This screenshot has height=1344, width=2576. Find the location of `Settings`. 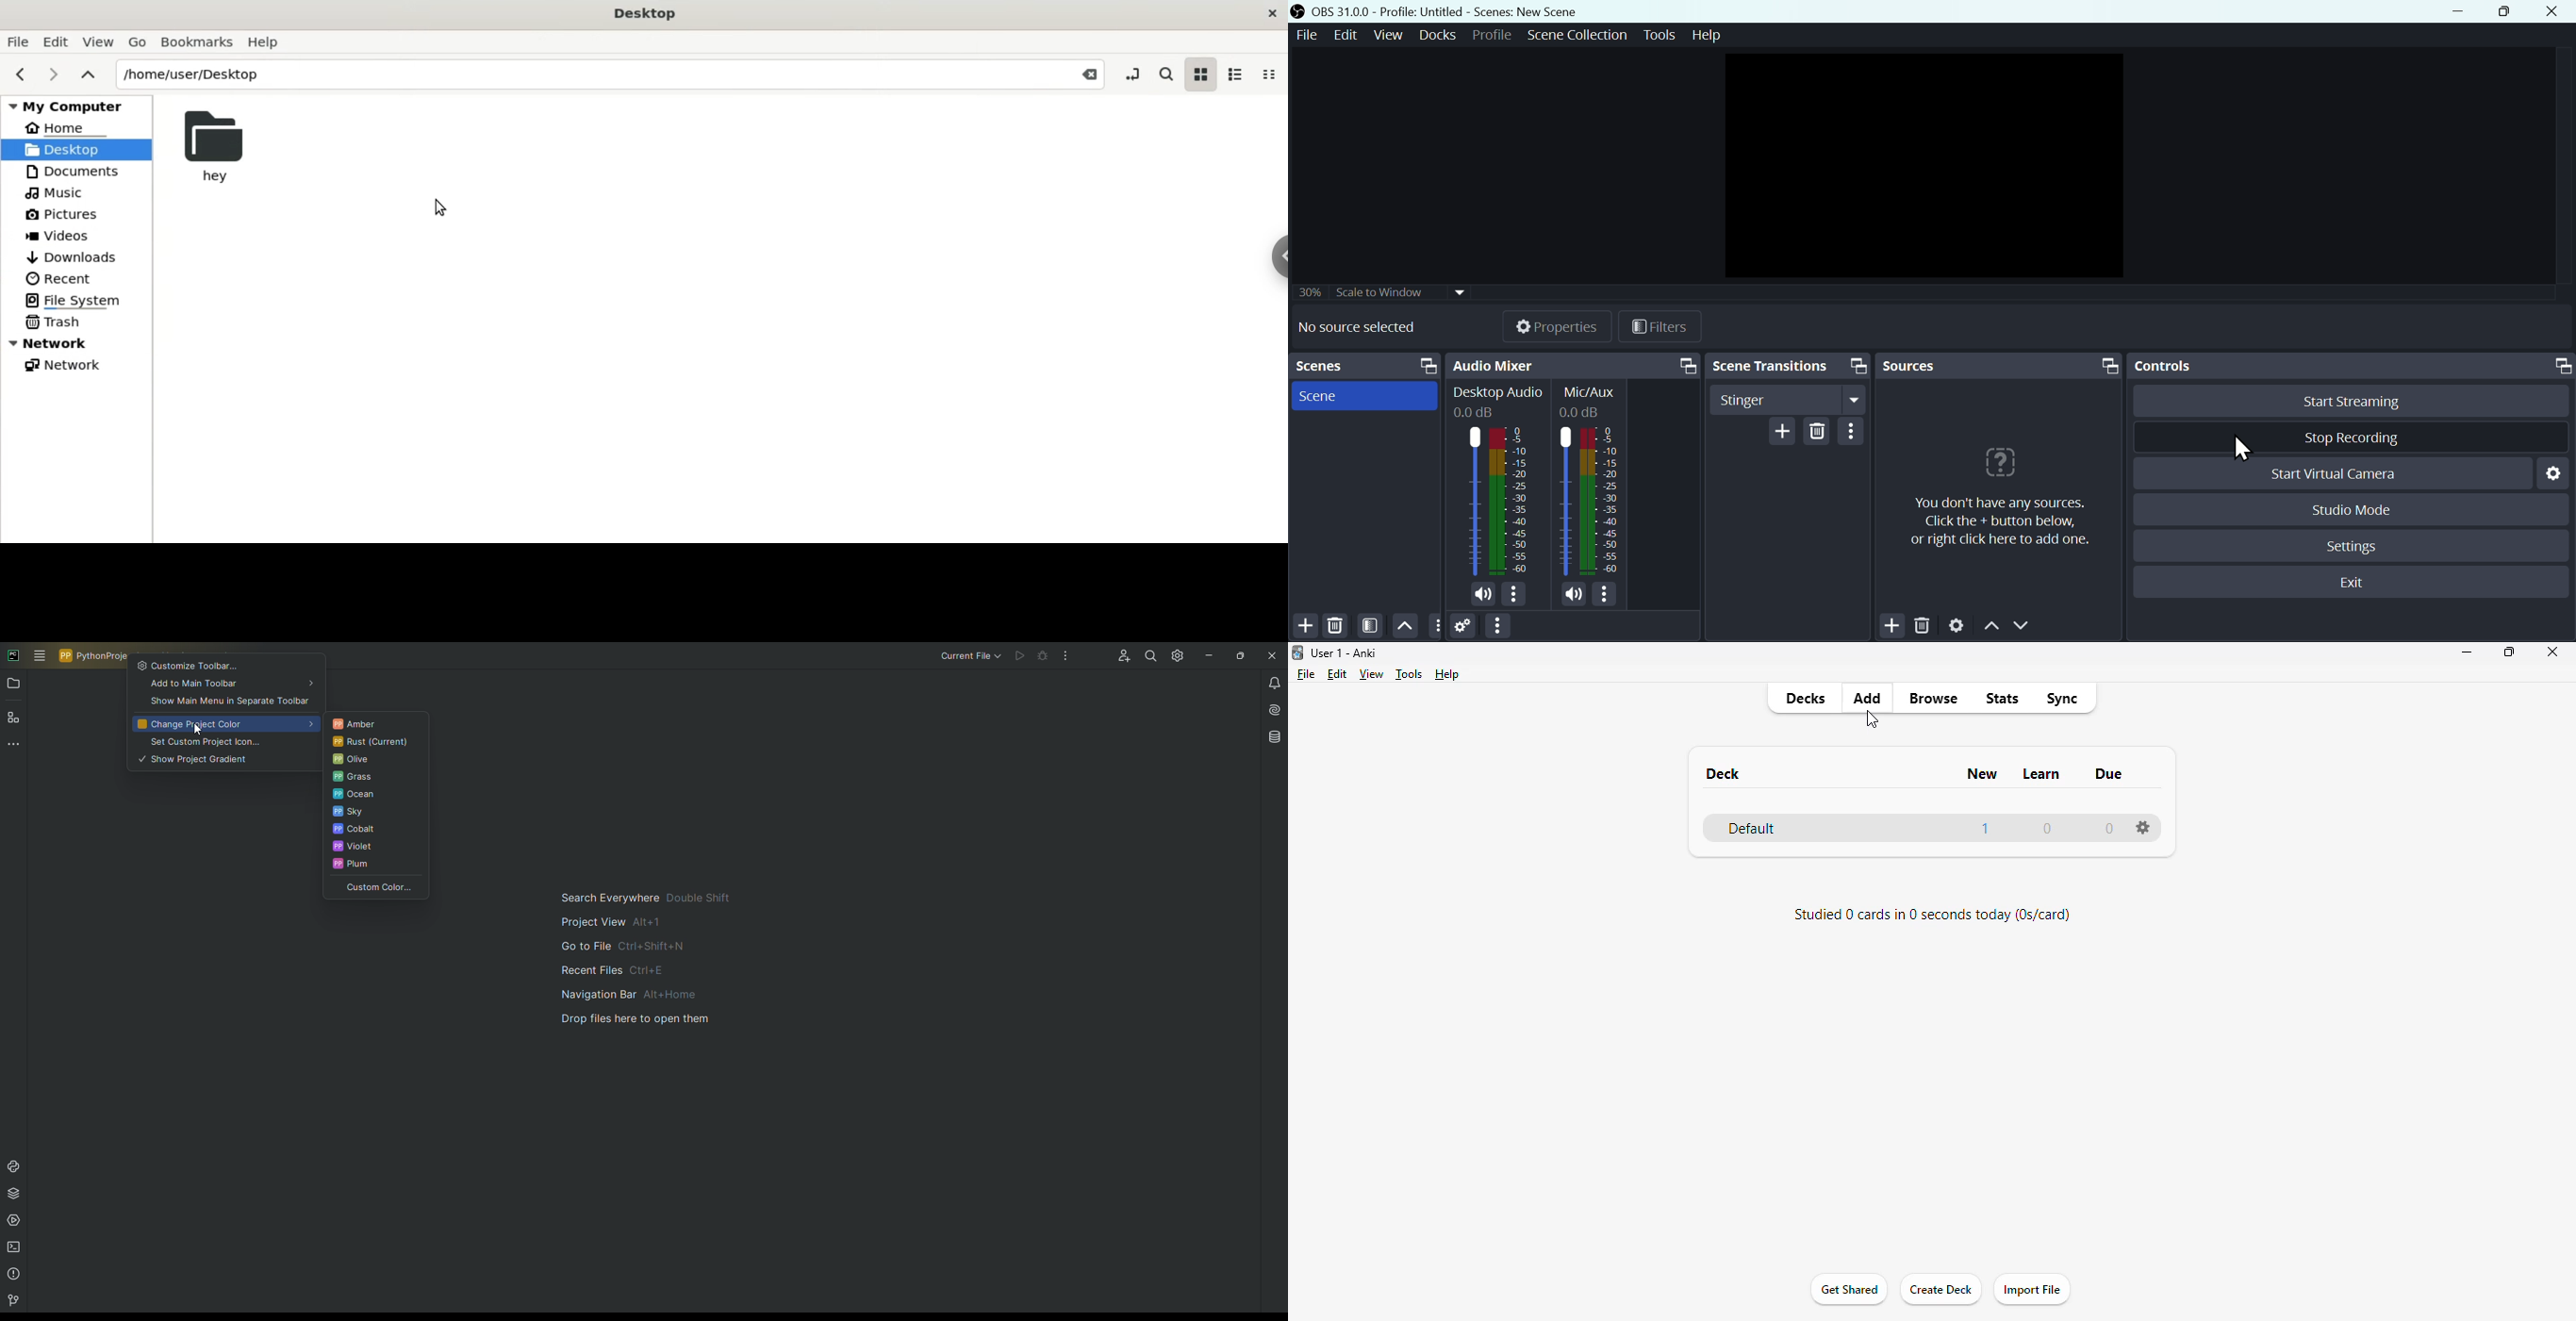

Settings is located at coordinates (1464, 629).